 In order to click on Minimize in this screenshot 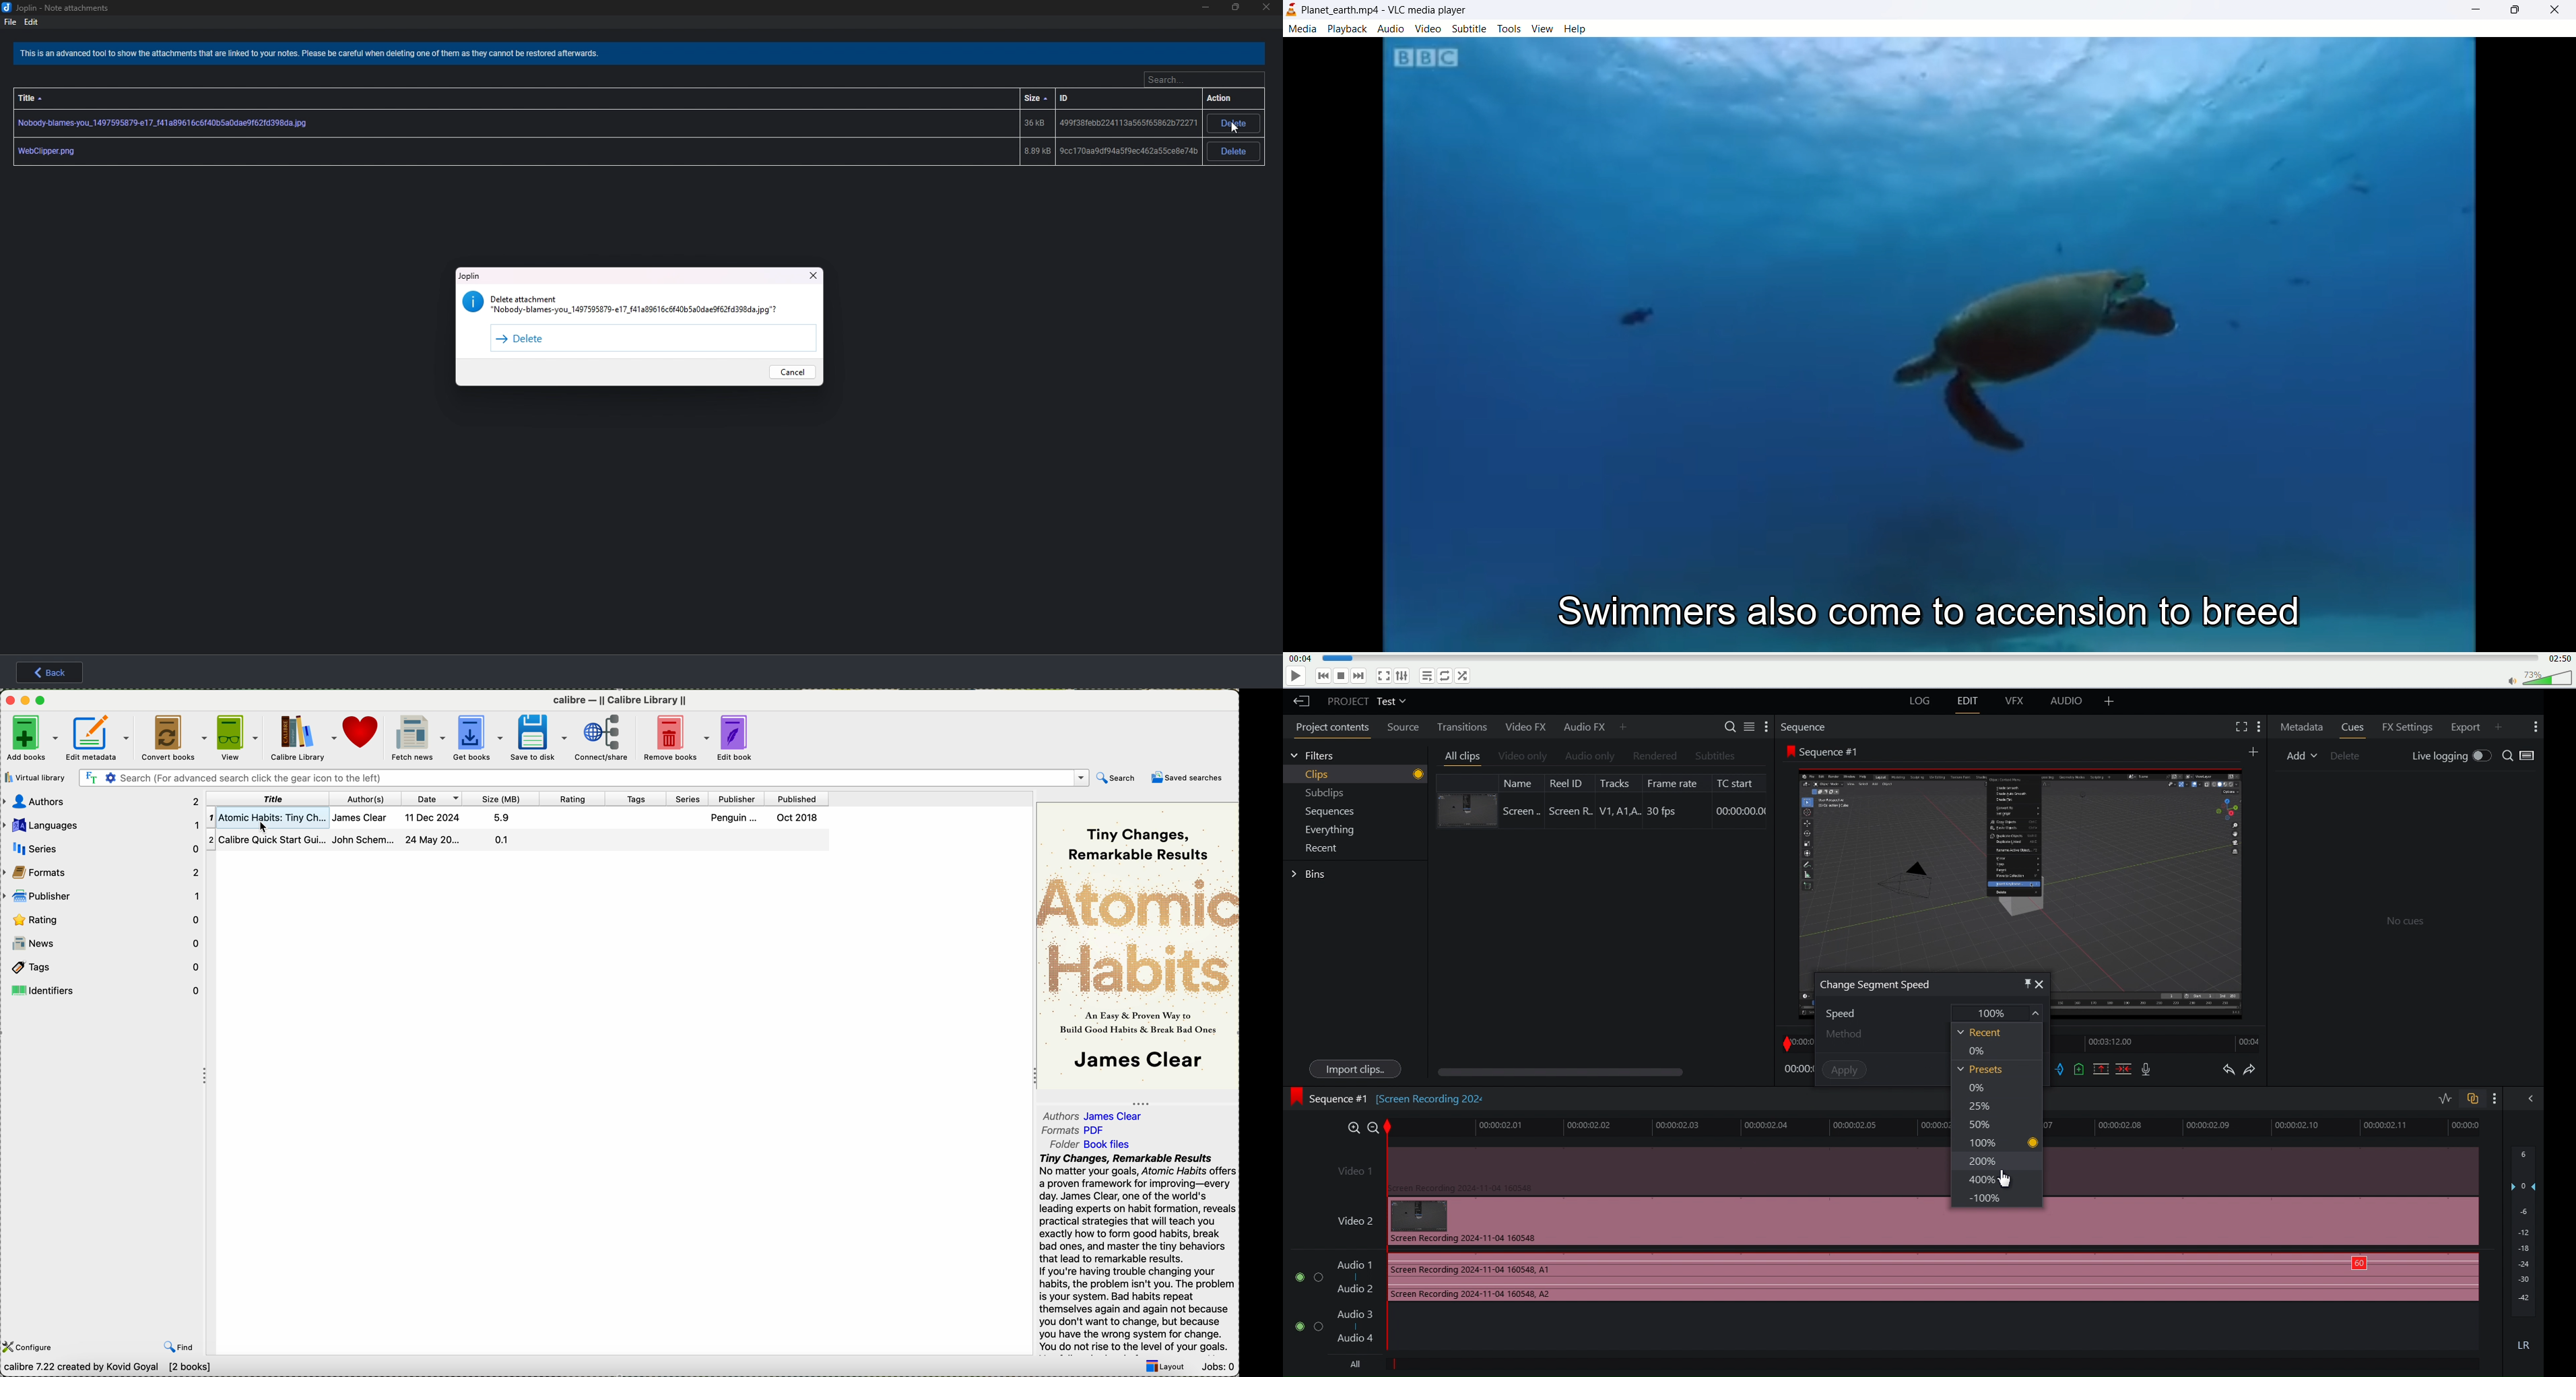, I will do `click(1205, 7)`.